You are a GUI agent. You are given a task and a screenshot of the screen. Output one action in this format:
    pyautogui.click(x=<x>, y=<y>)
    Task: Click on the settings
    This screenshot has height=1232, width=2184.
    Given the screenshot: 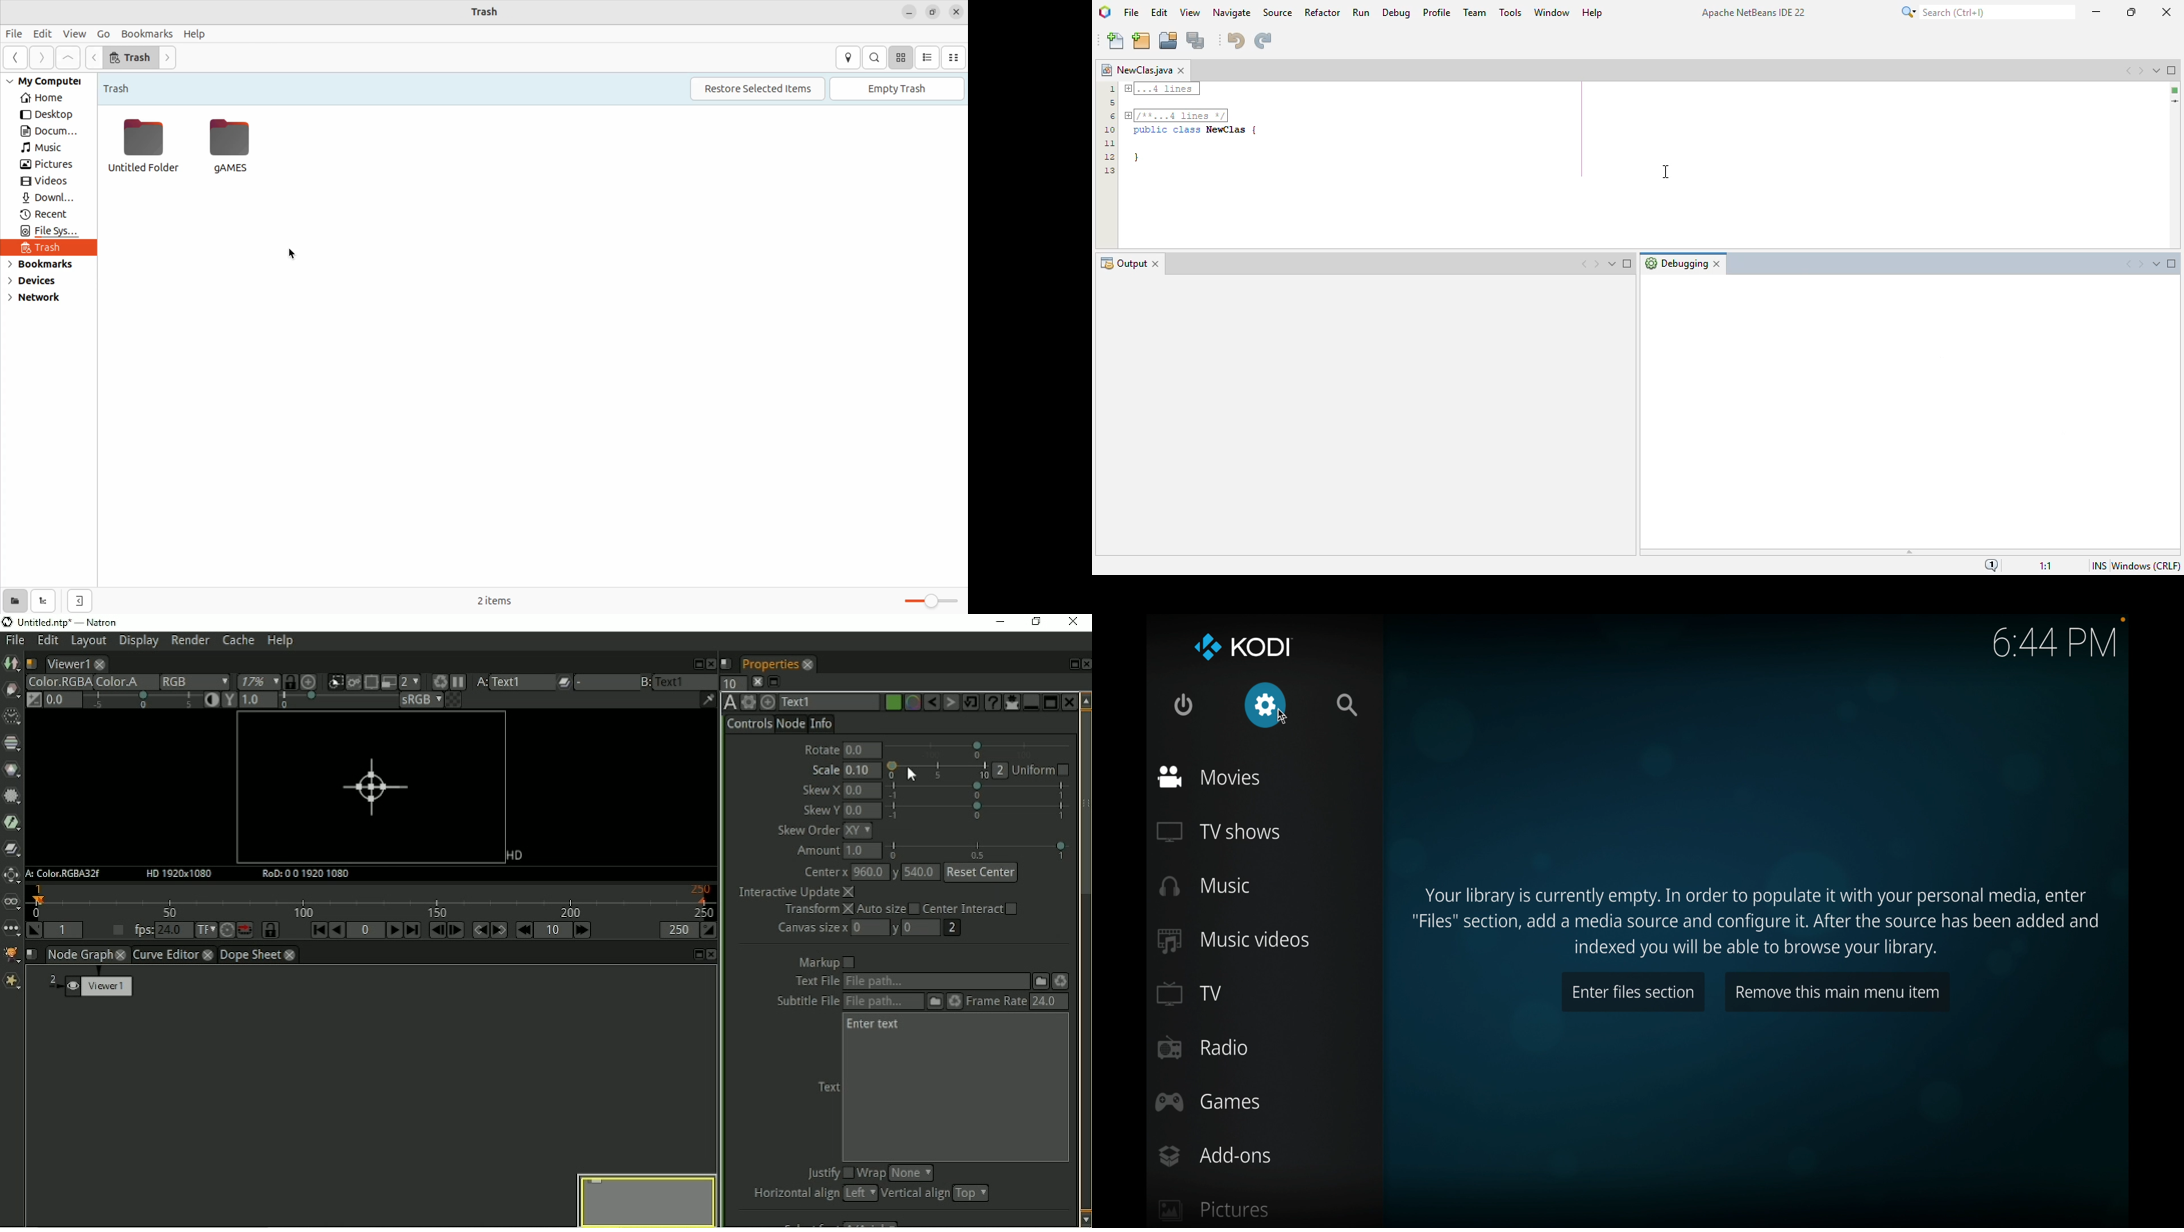 What is the action you would take?
    pyautogui.click(x=1266, y=706)
    